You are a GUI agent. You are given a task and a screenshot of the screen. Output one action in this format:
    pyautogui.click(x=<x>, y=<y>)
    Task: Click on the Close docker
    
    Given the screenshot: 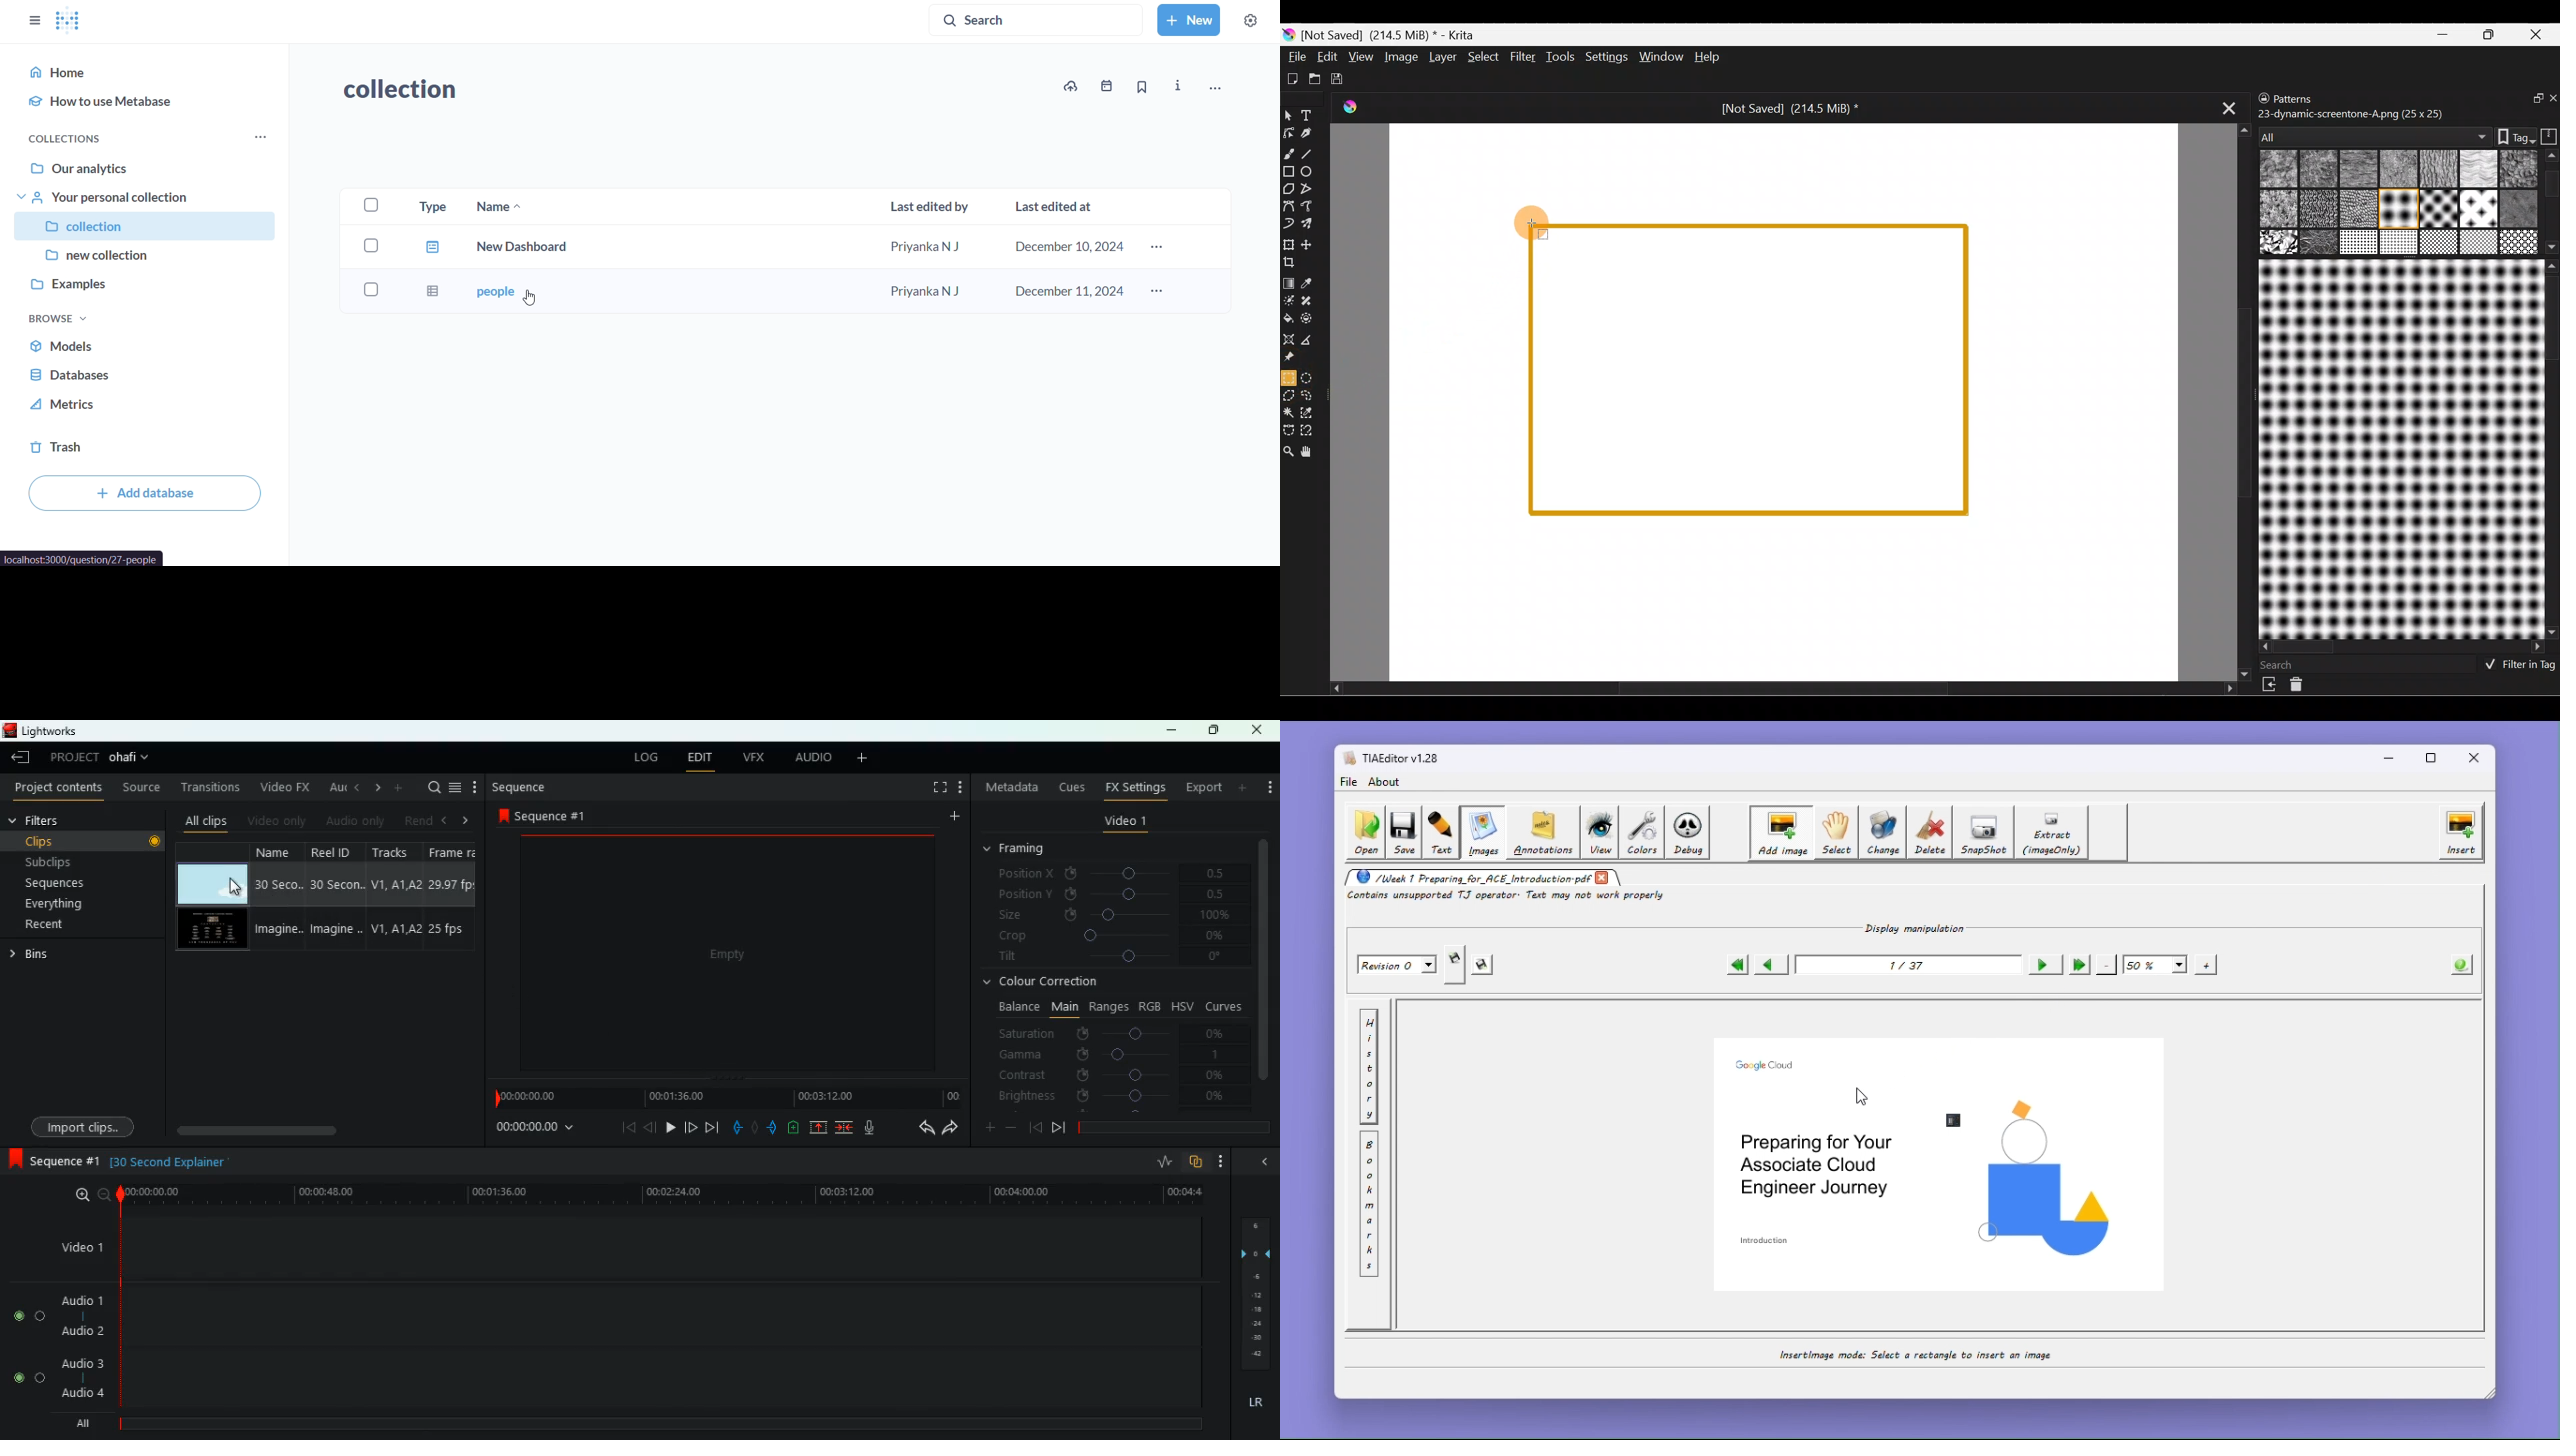 What is the action you would take?
    pyautogui.click(x=2551, y=99)
    